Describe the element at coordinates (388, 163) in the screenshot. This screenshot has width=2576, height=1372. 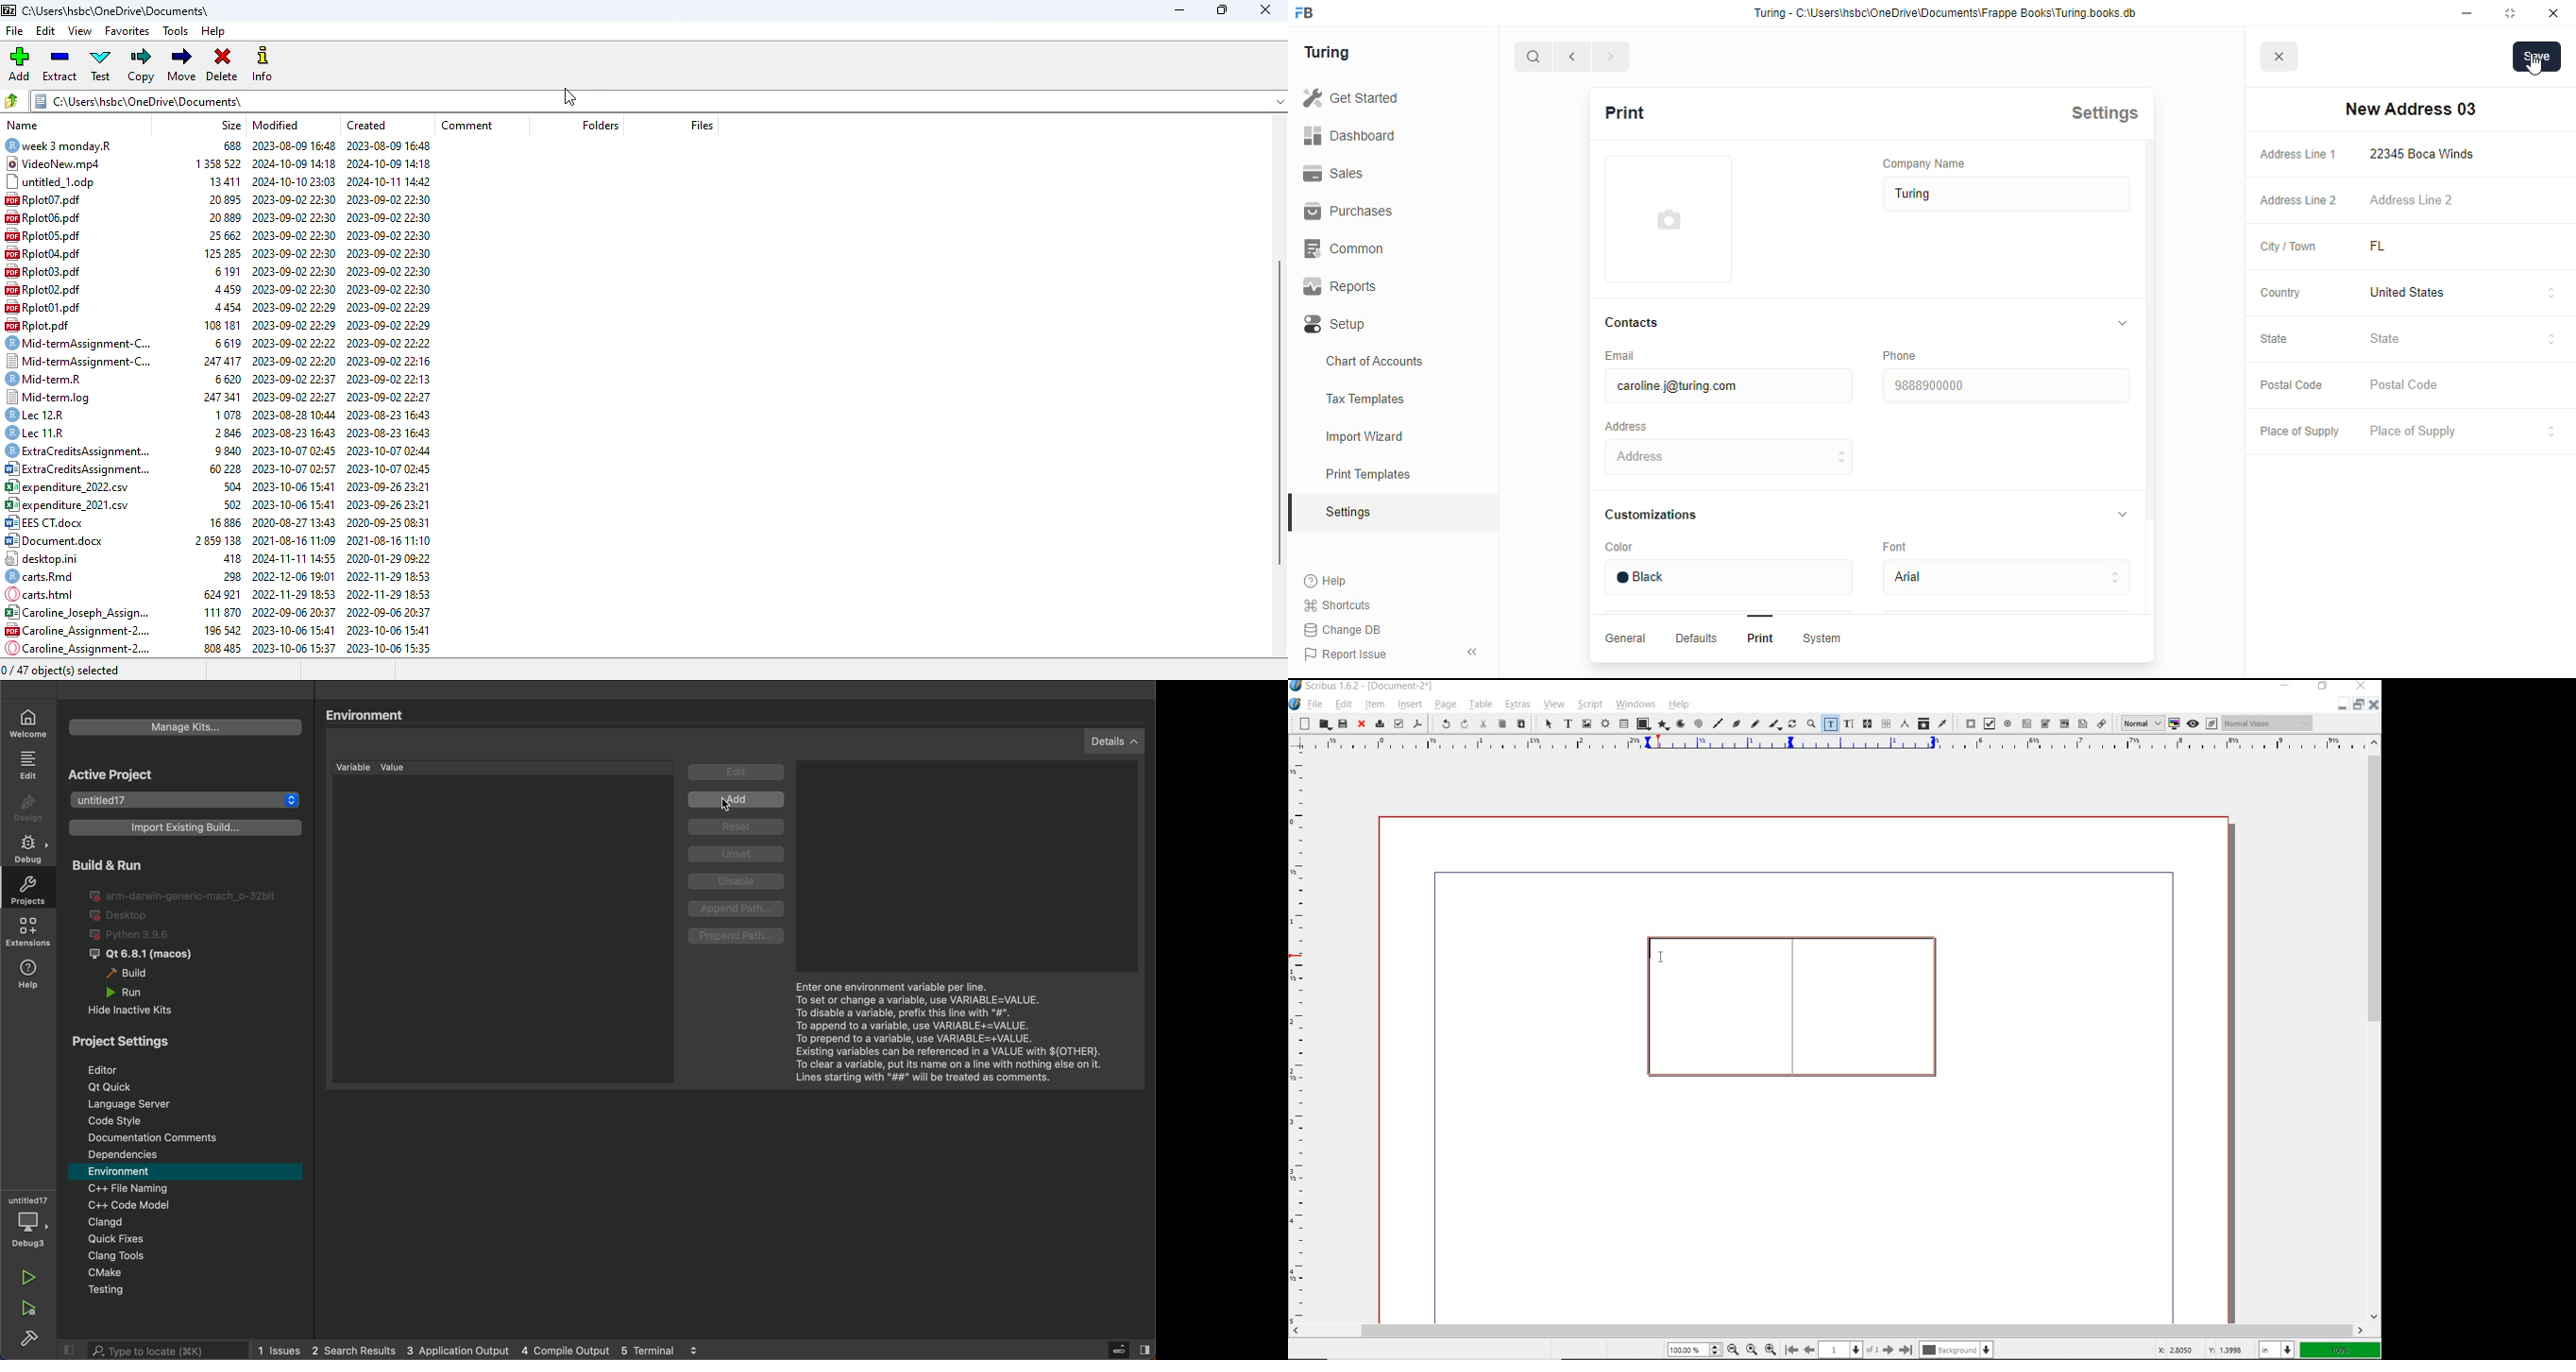
I see `2024-10-09 14:18` at that location.